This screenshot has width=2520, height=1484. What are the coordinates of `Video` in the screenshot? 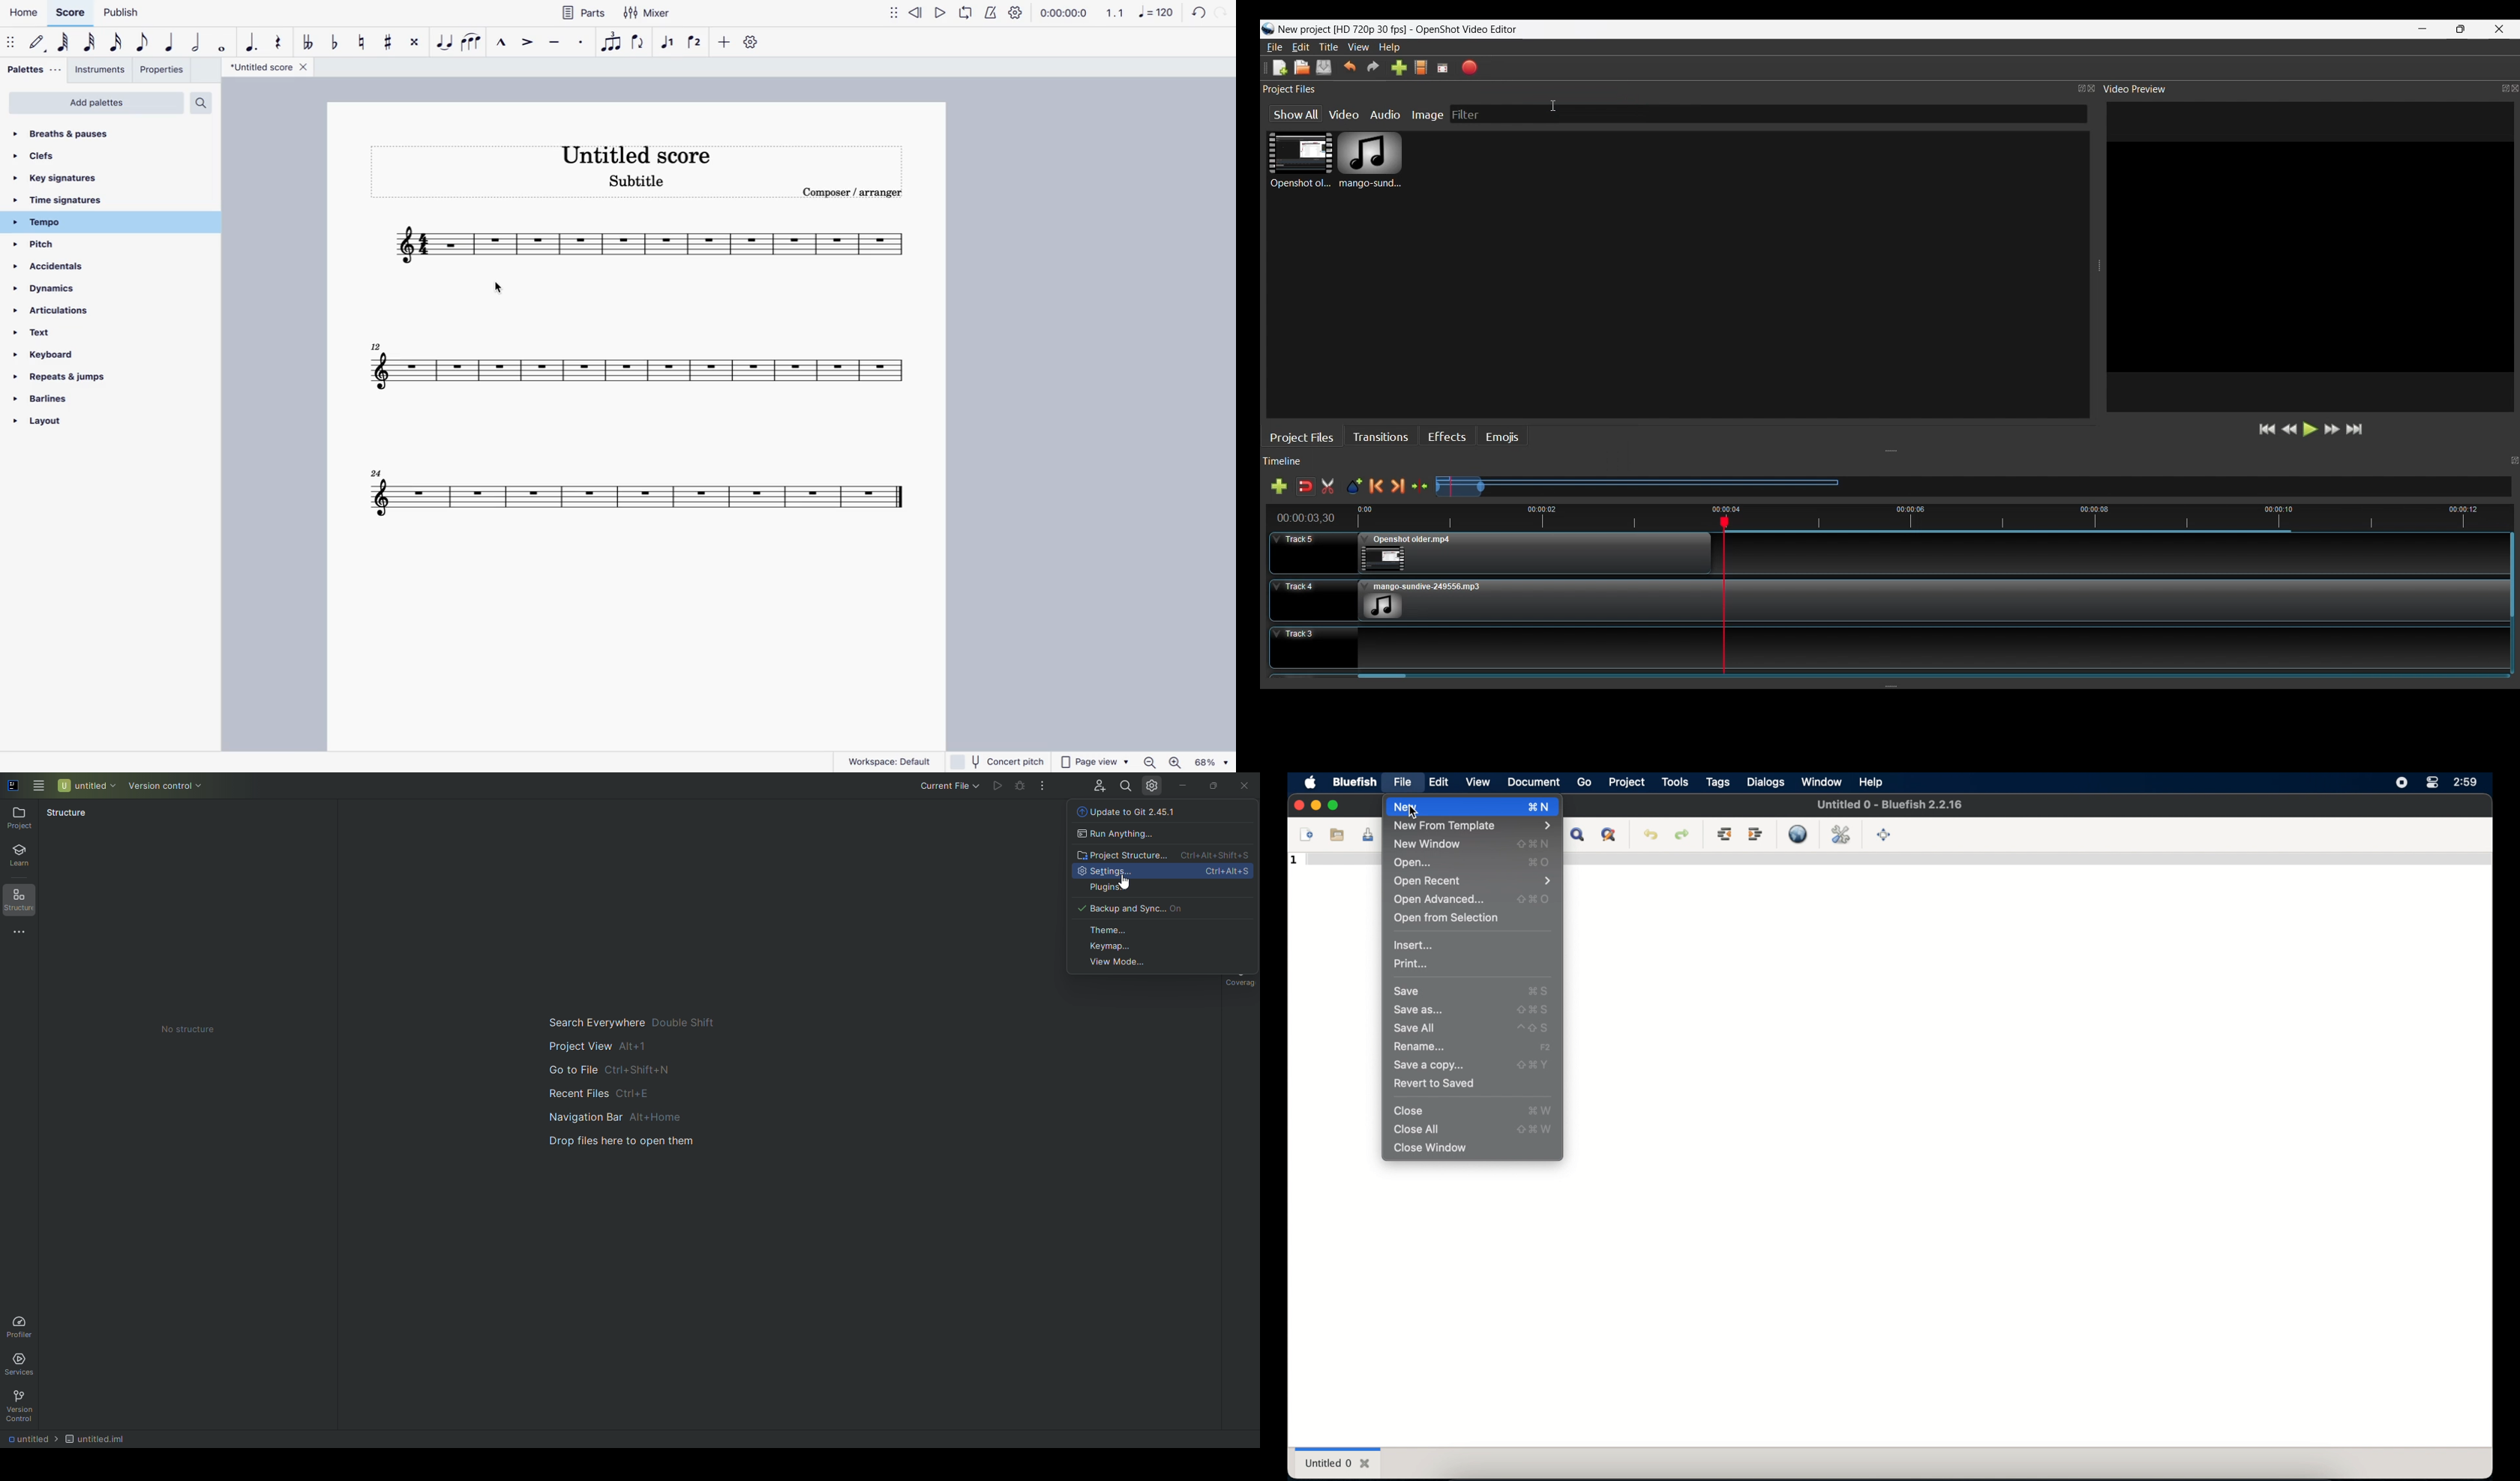 It's located at (1344, 114).